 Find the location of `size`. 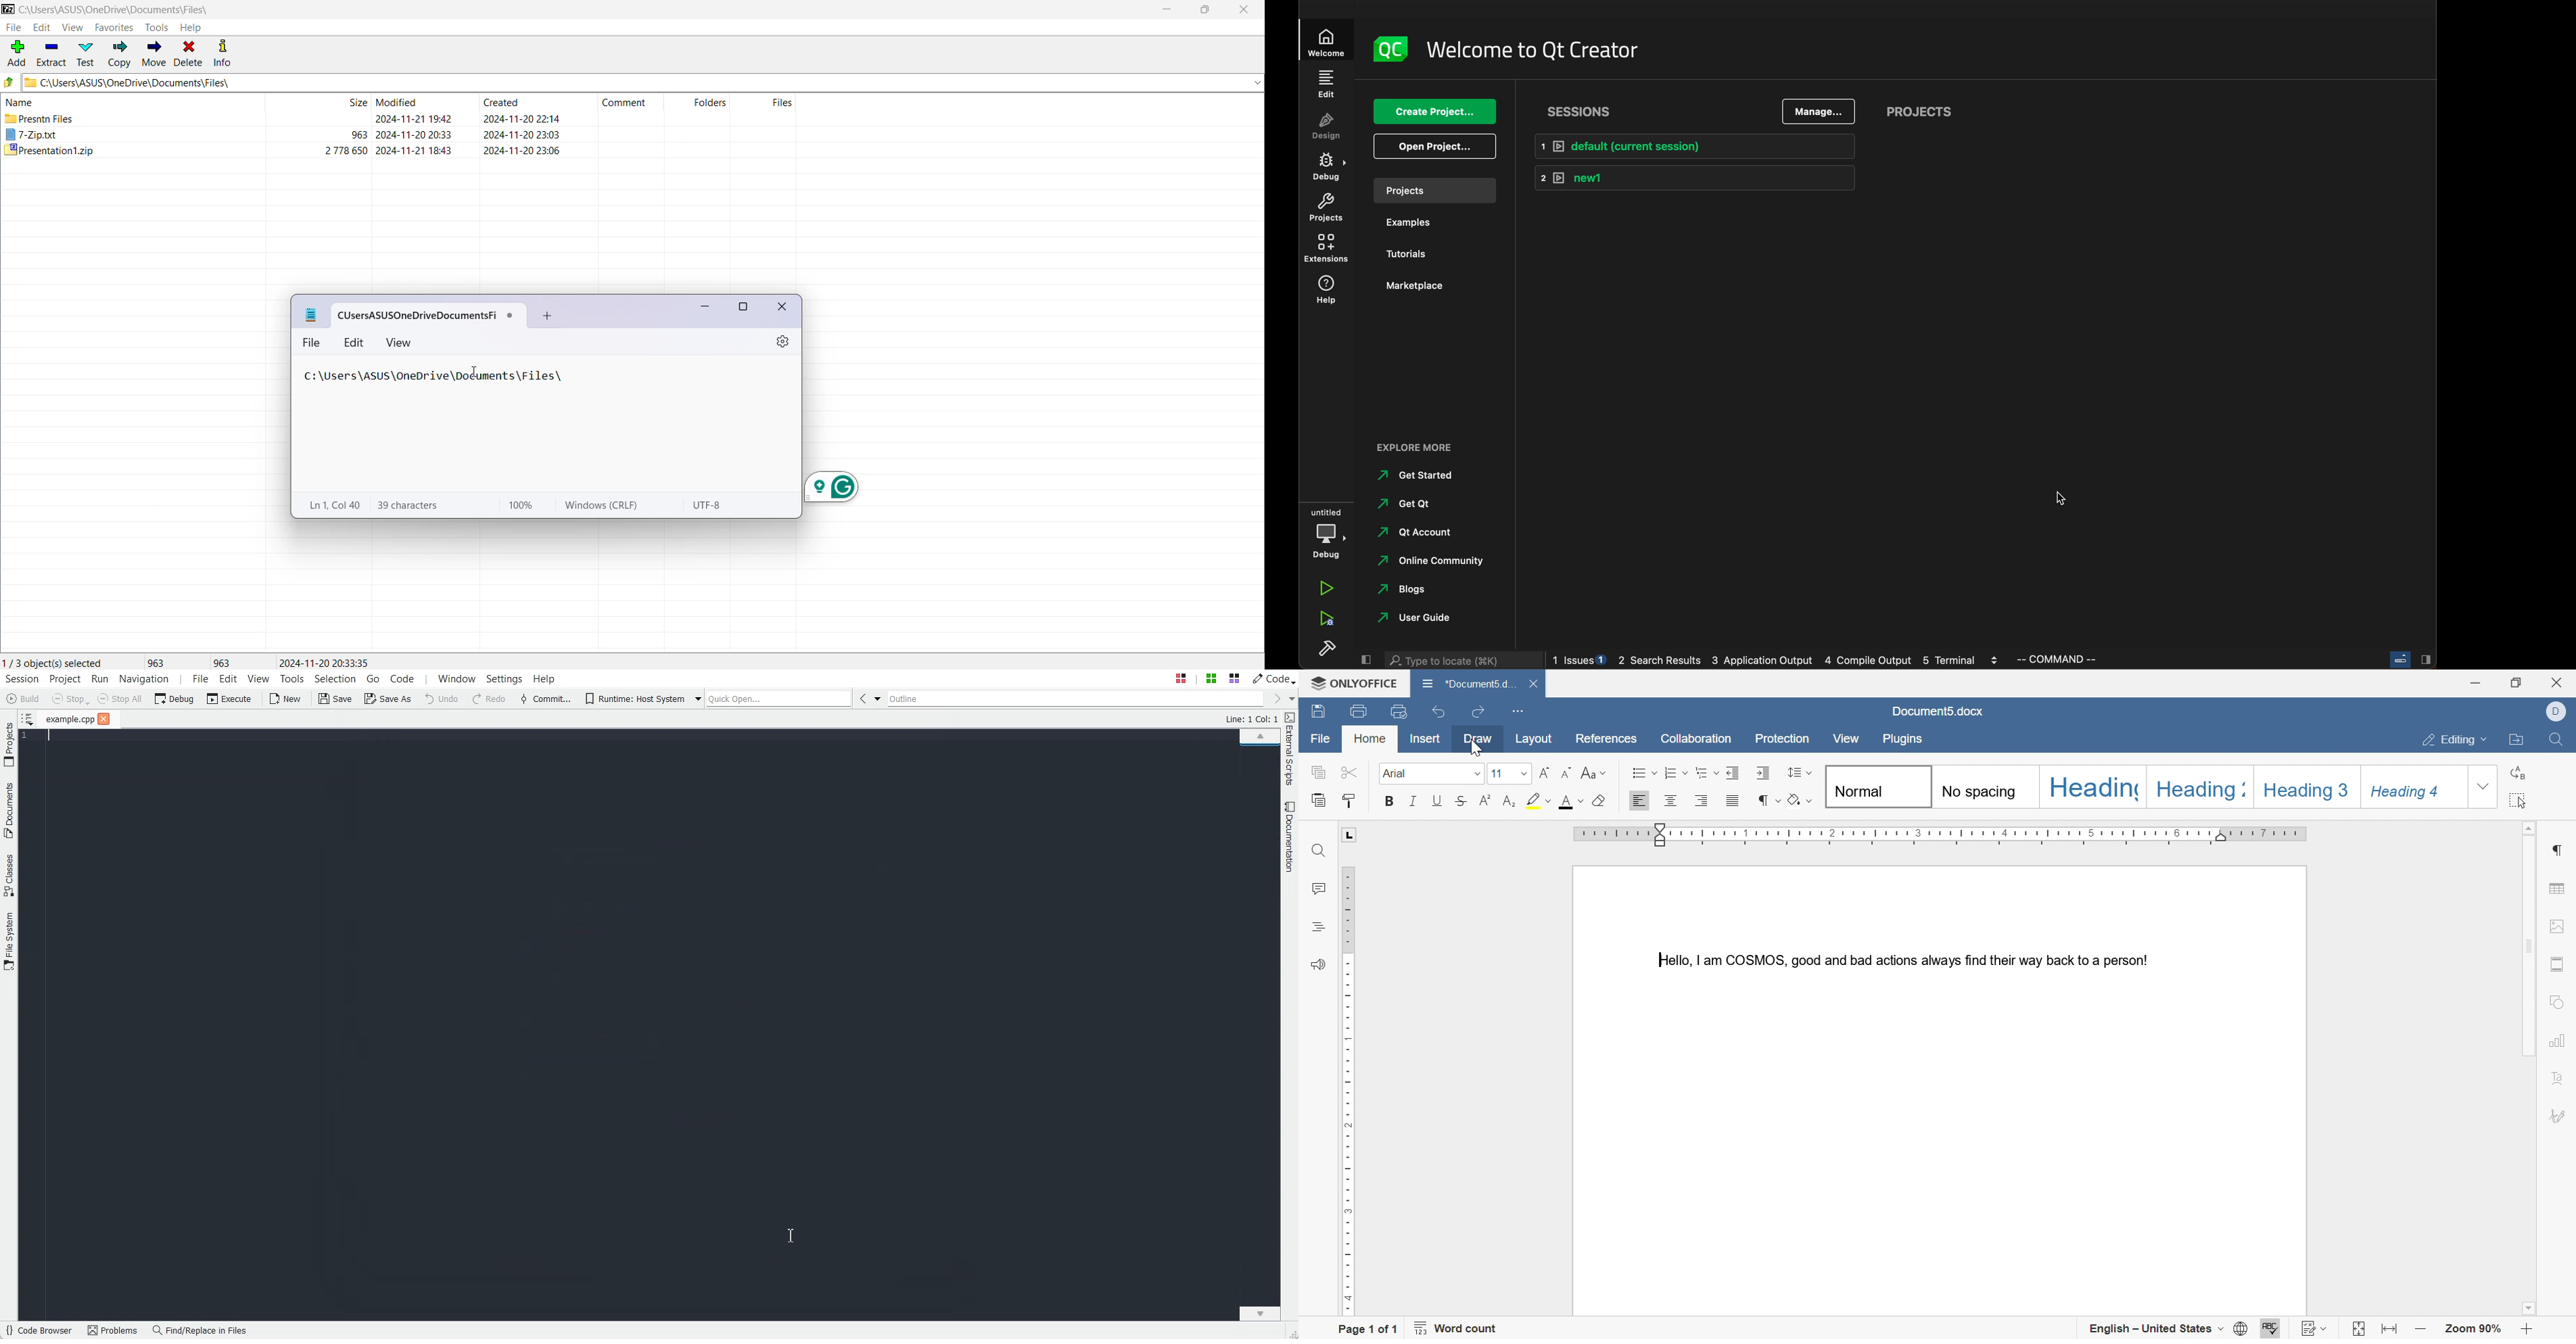

size is located at coordinates (358, 102).